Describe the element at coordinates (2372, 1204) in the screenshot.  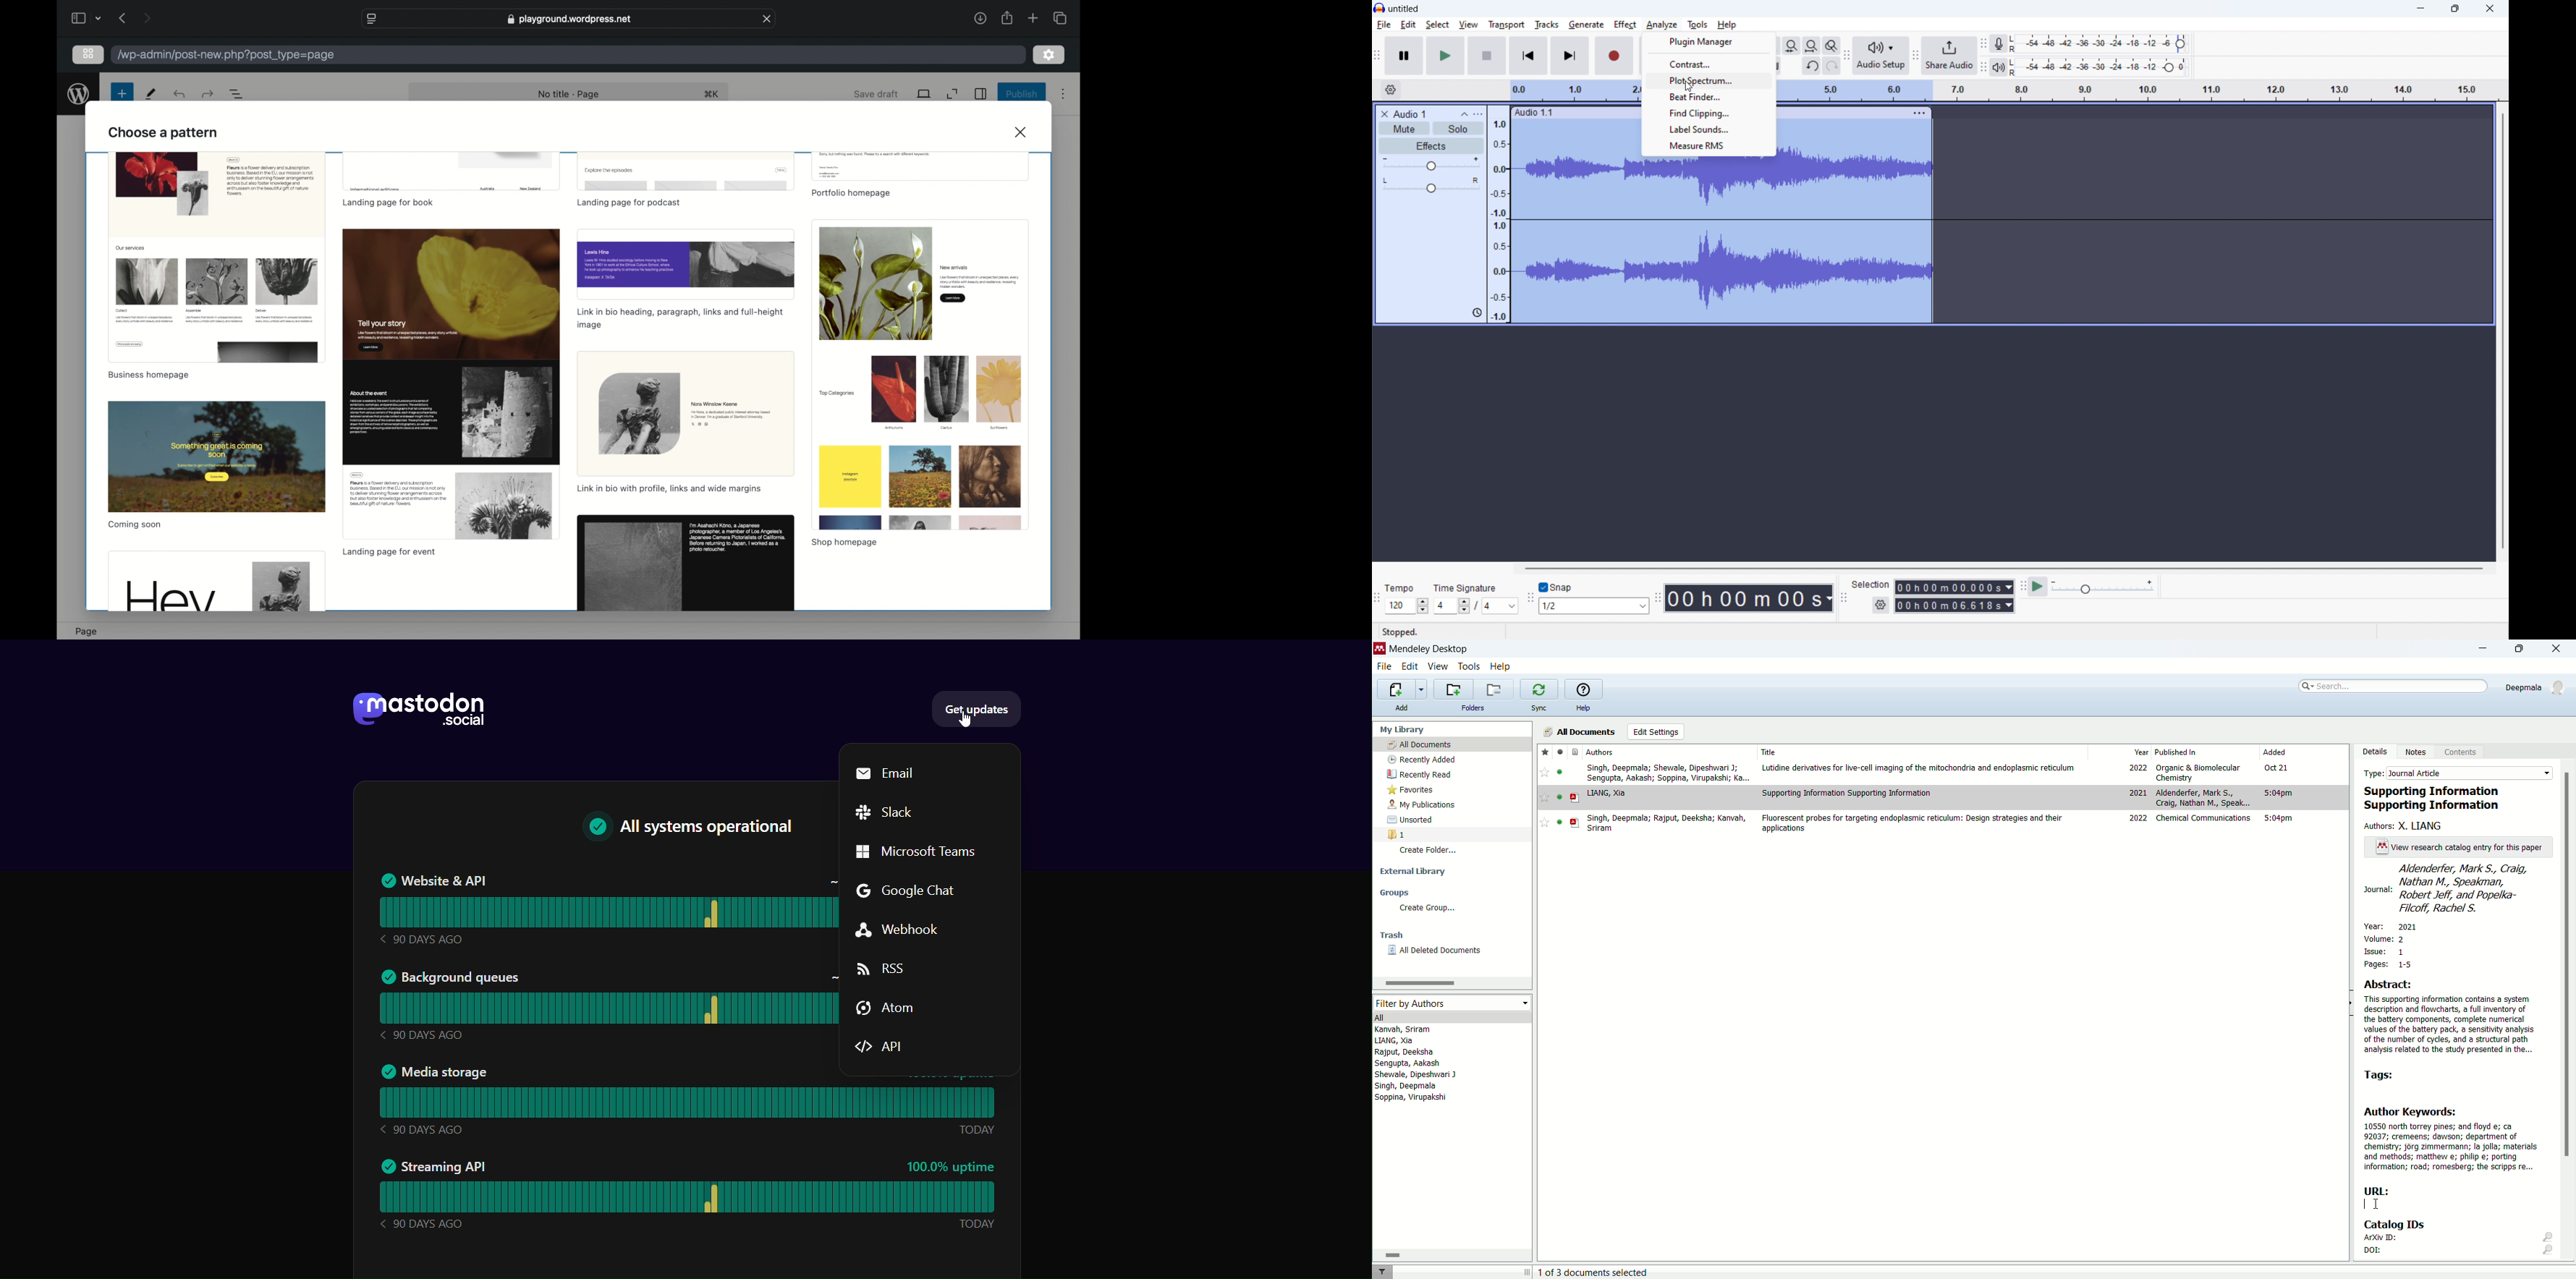
I see `typing` at that location.